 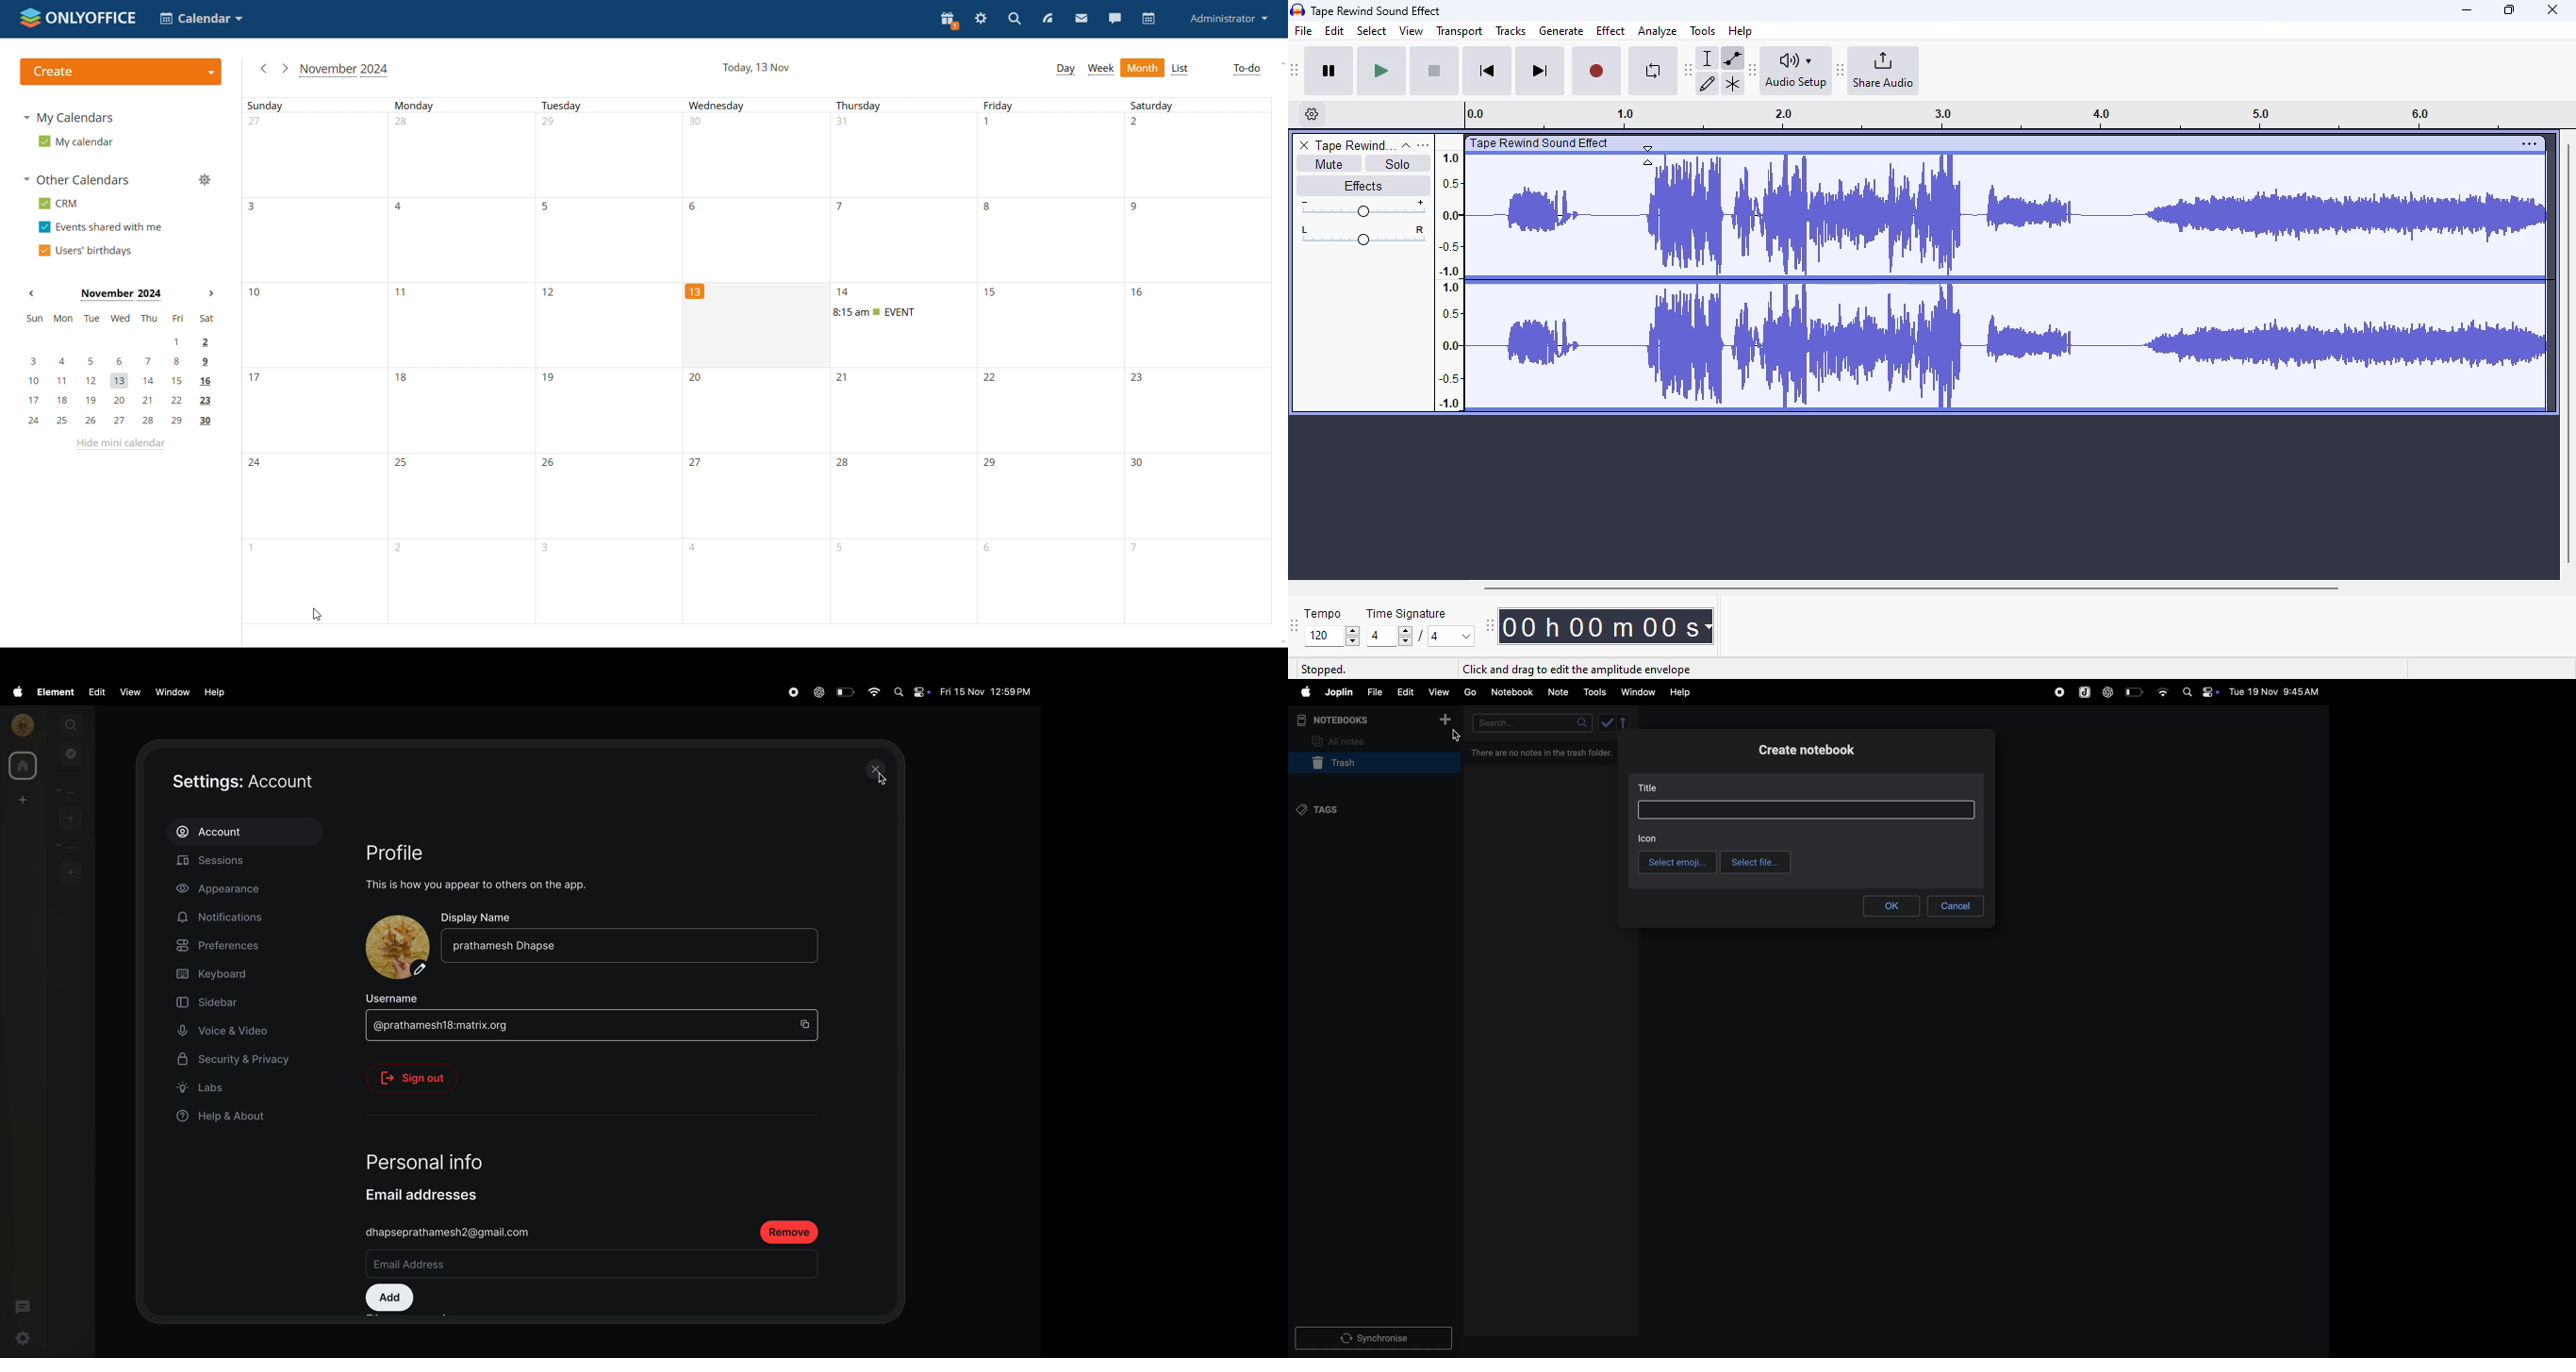 I want to click on open menu, so click(x=1423, y=144).